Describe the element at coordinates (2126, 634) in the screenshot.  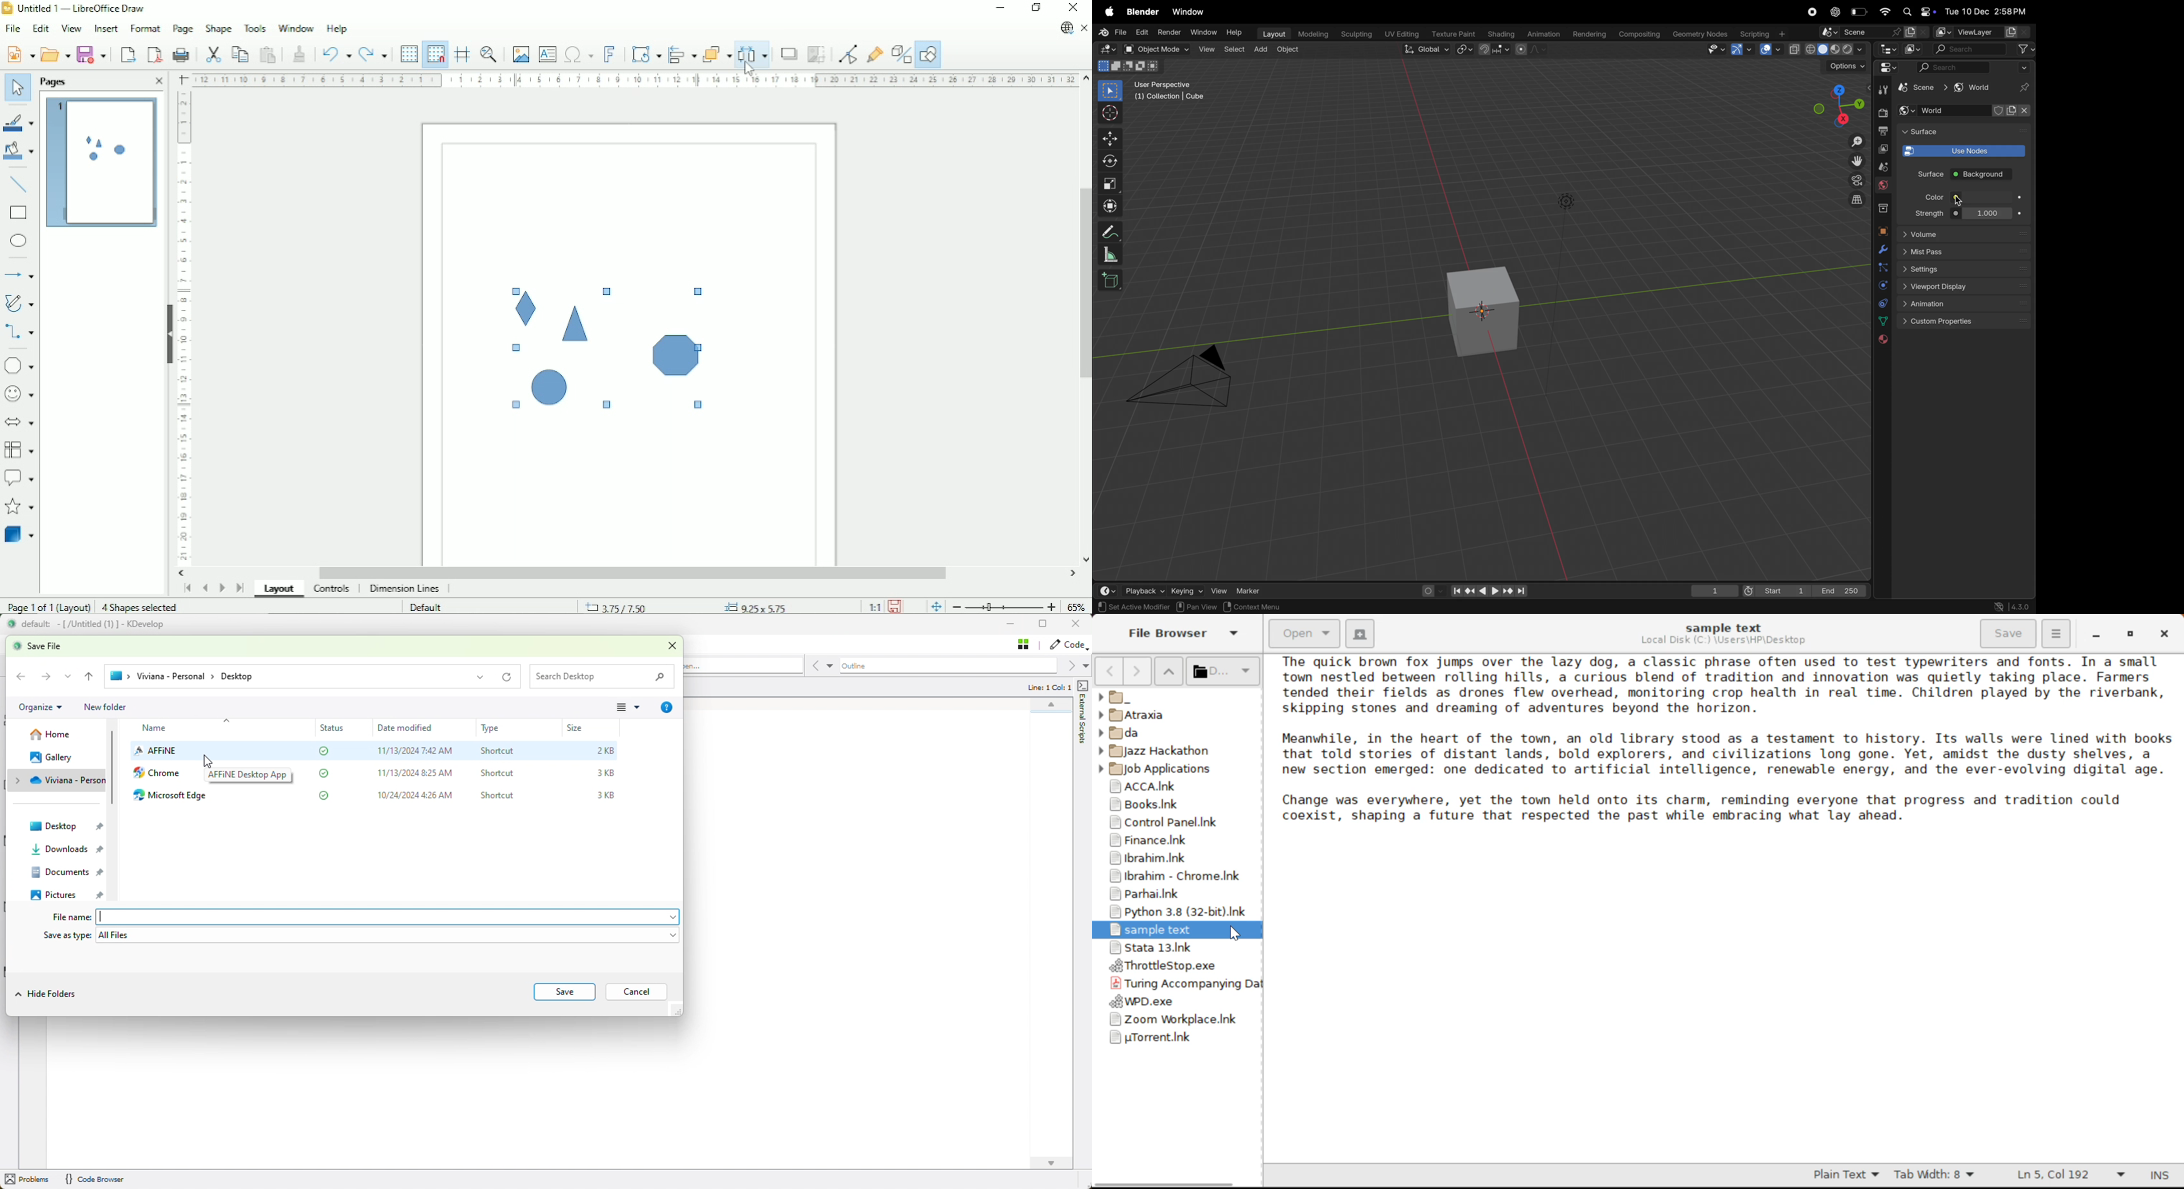
I see `Minimize` at that location.